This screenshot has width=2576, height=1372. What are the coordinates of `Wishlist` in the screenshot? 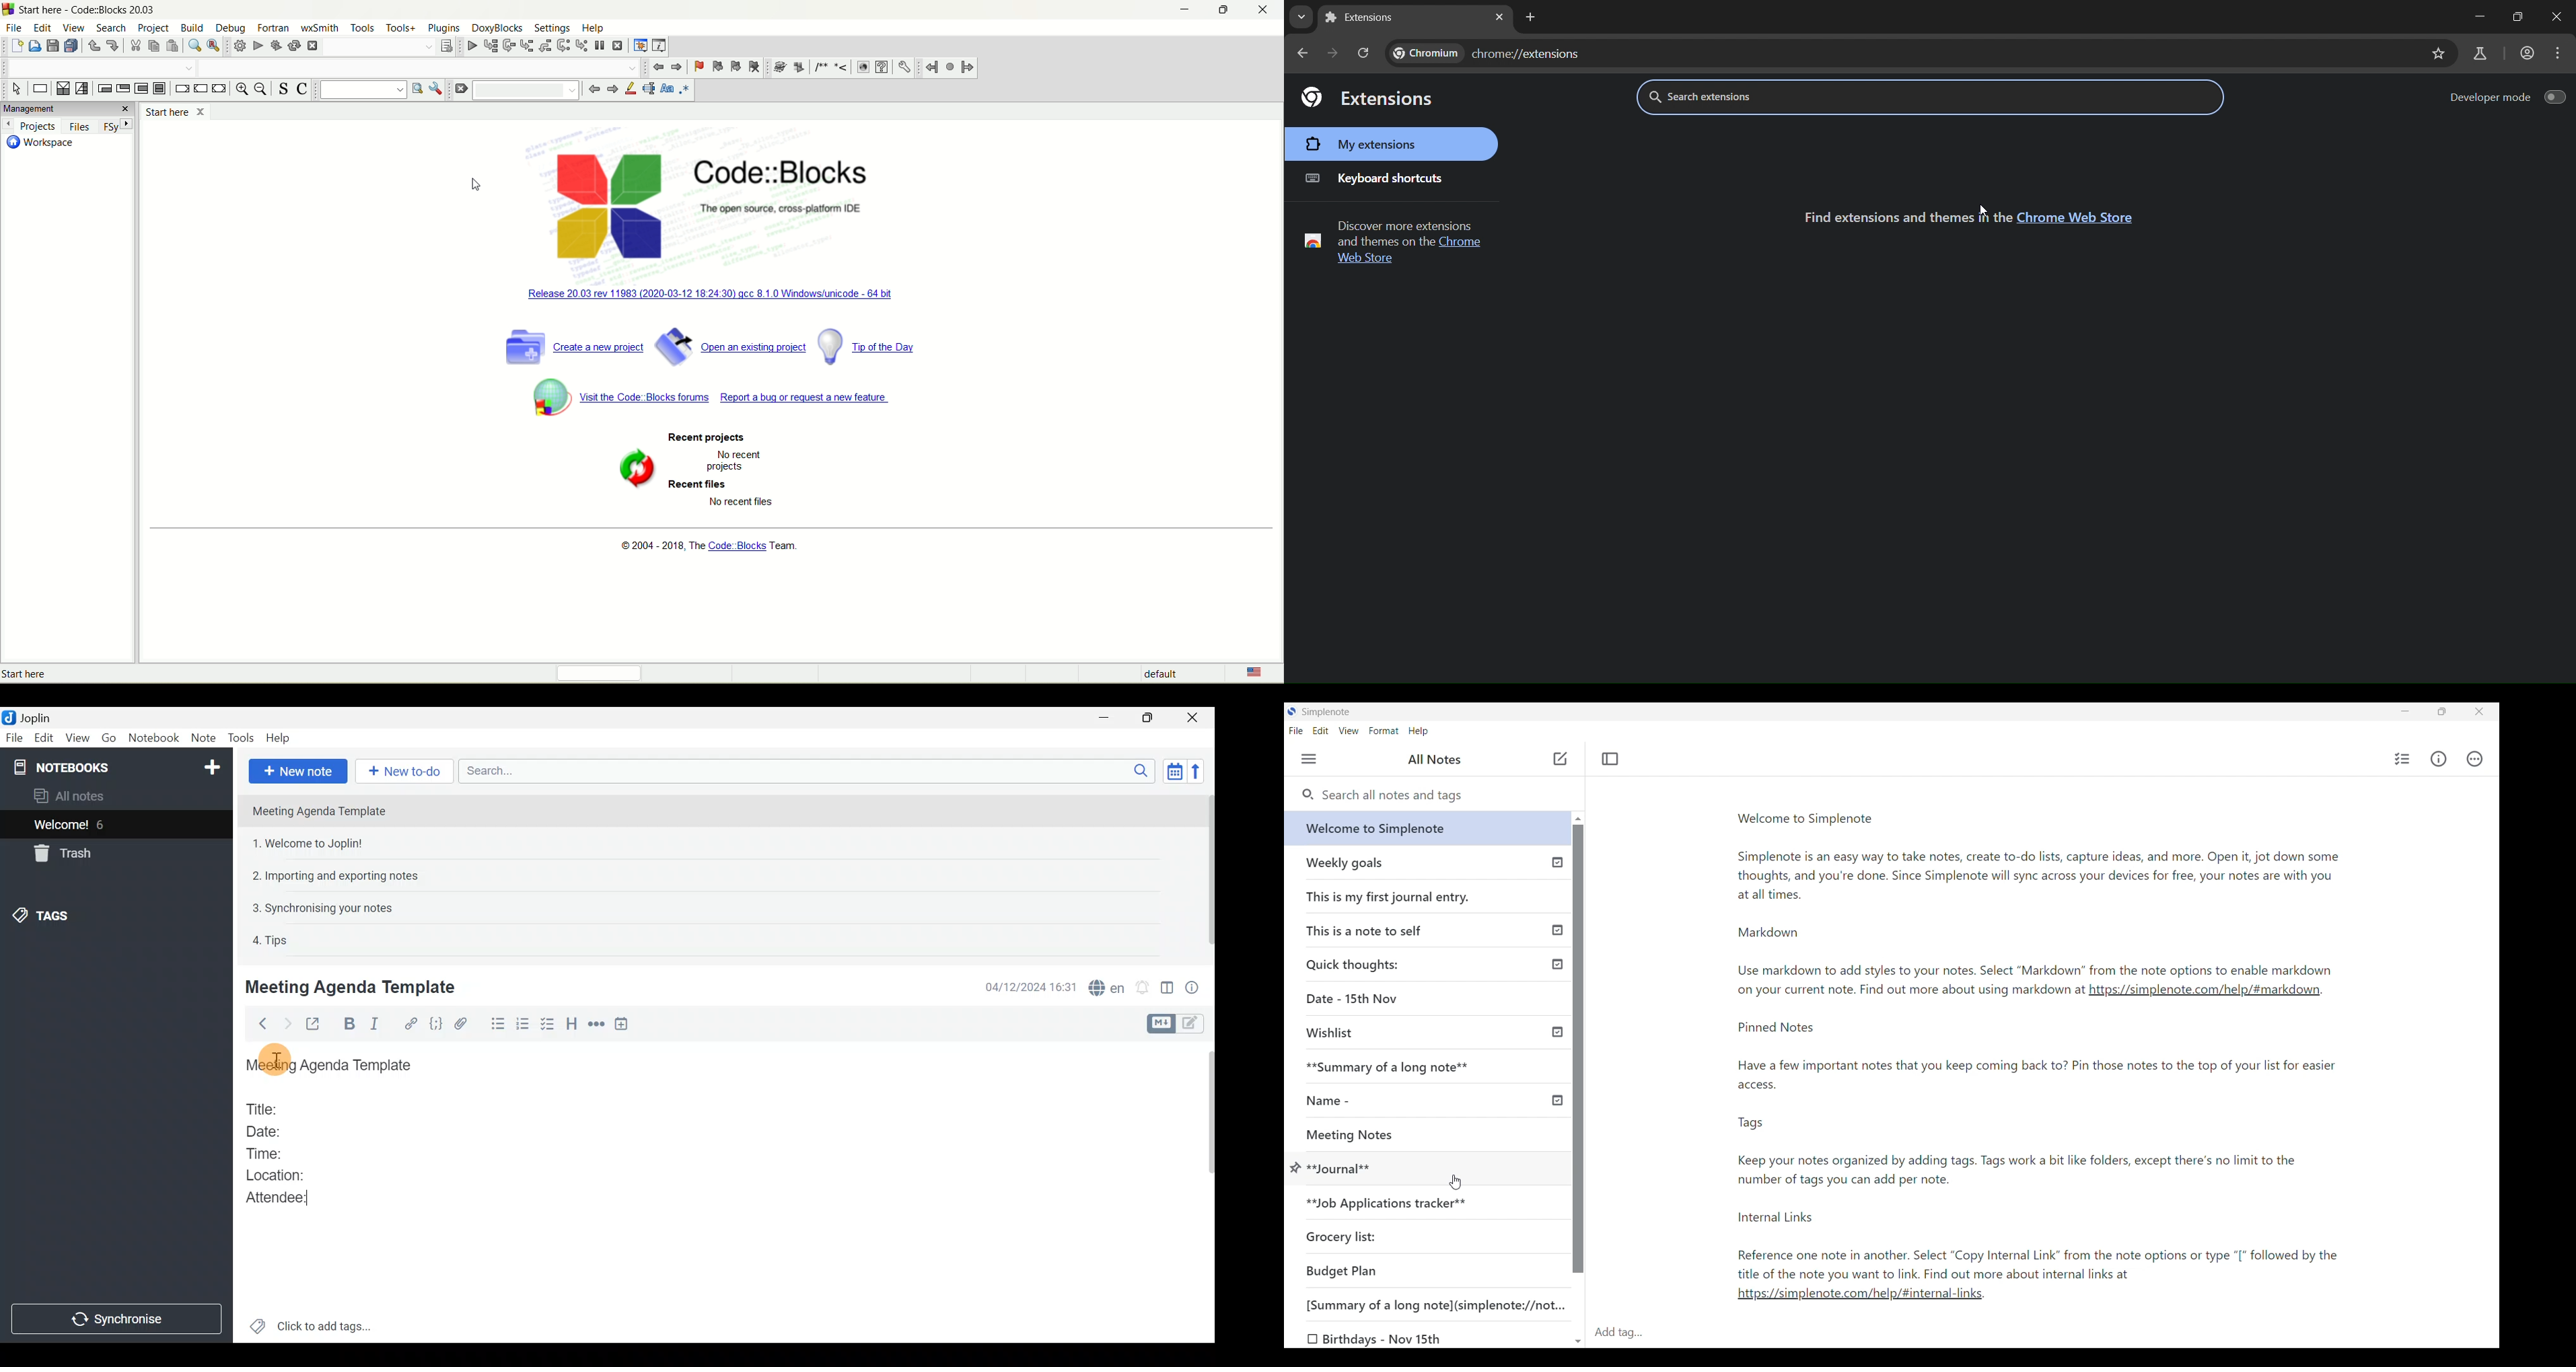 It's located at (1335, 1033).